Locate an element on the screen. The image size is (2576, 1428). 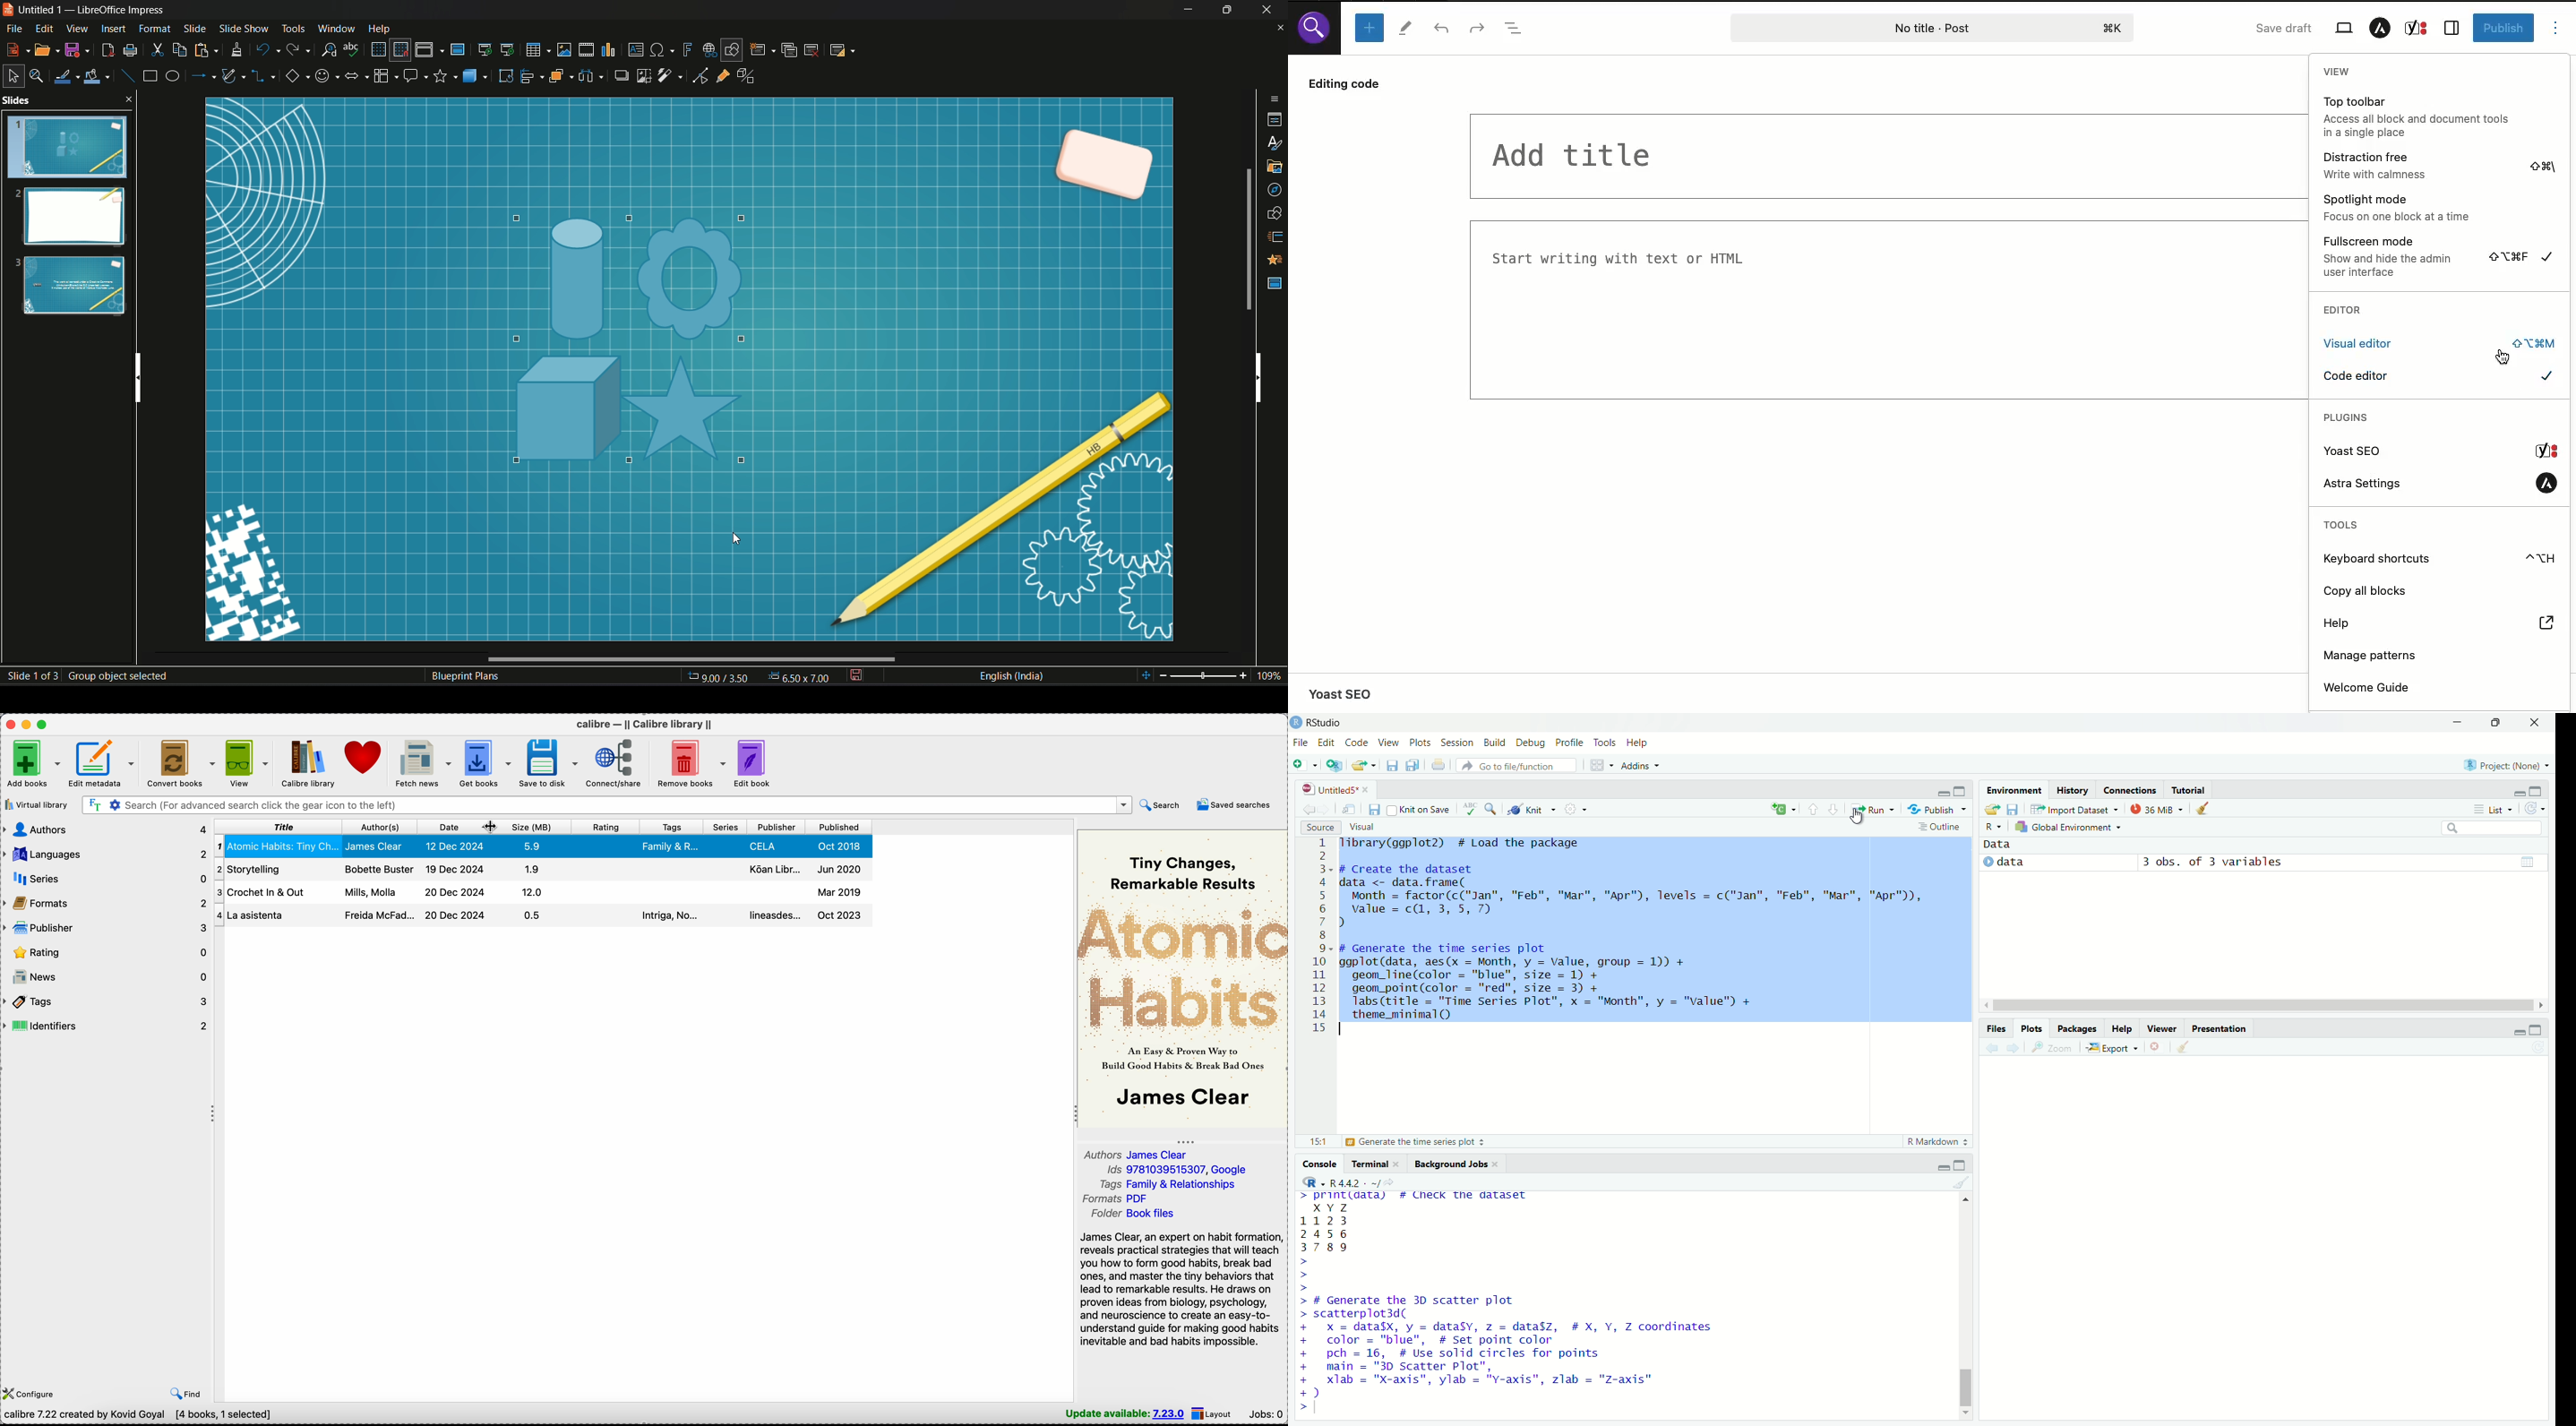
code is located at coordinates (1357, 741).